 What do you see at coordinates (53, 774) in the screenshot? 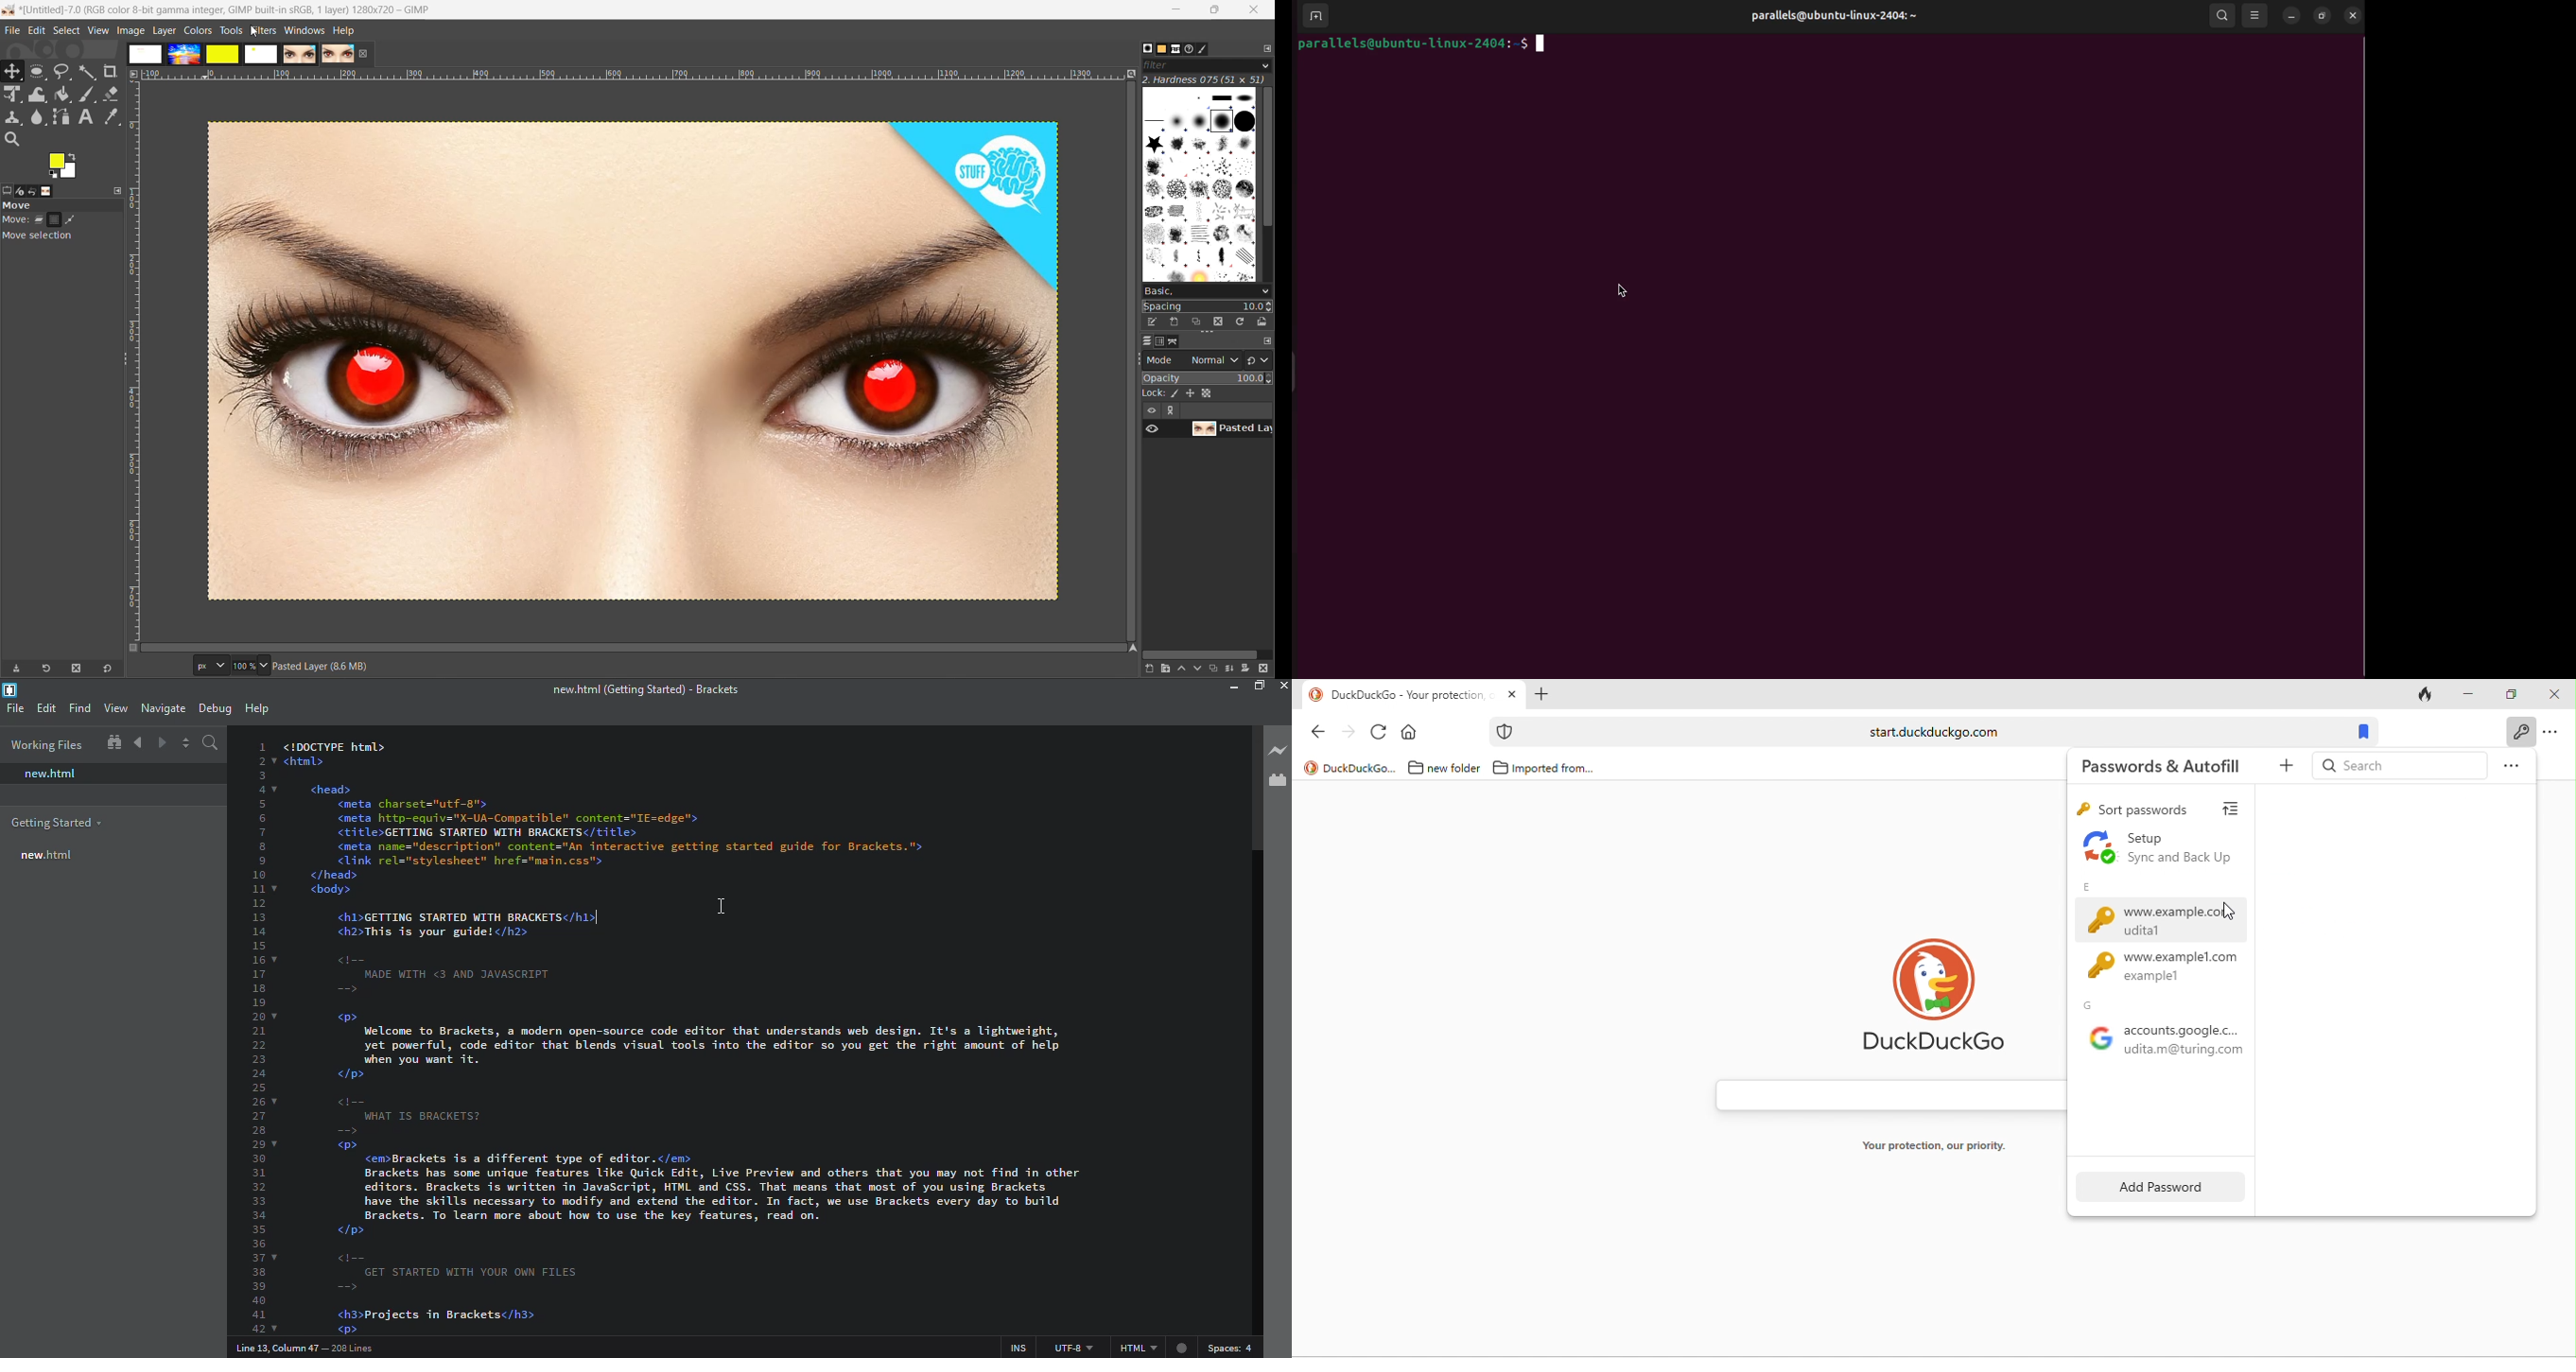
I see `new` at bounding box center [53, 774].